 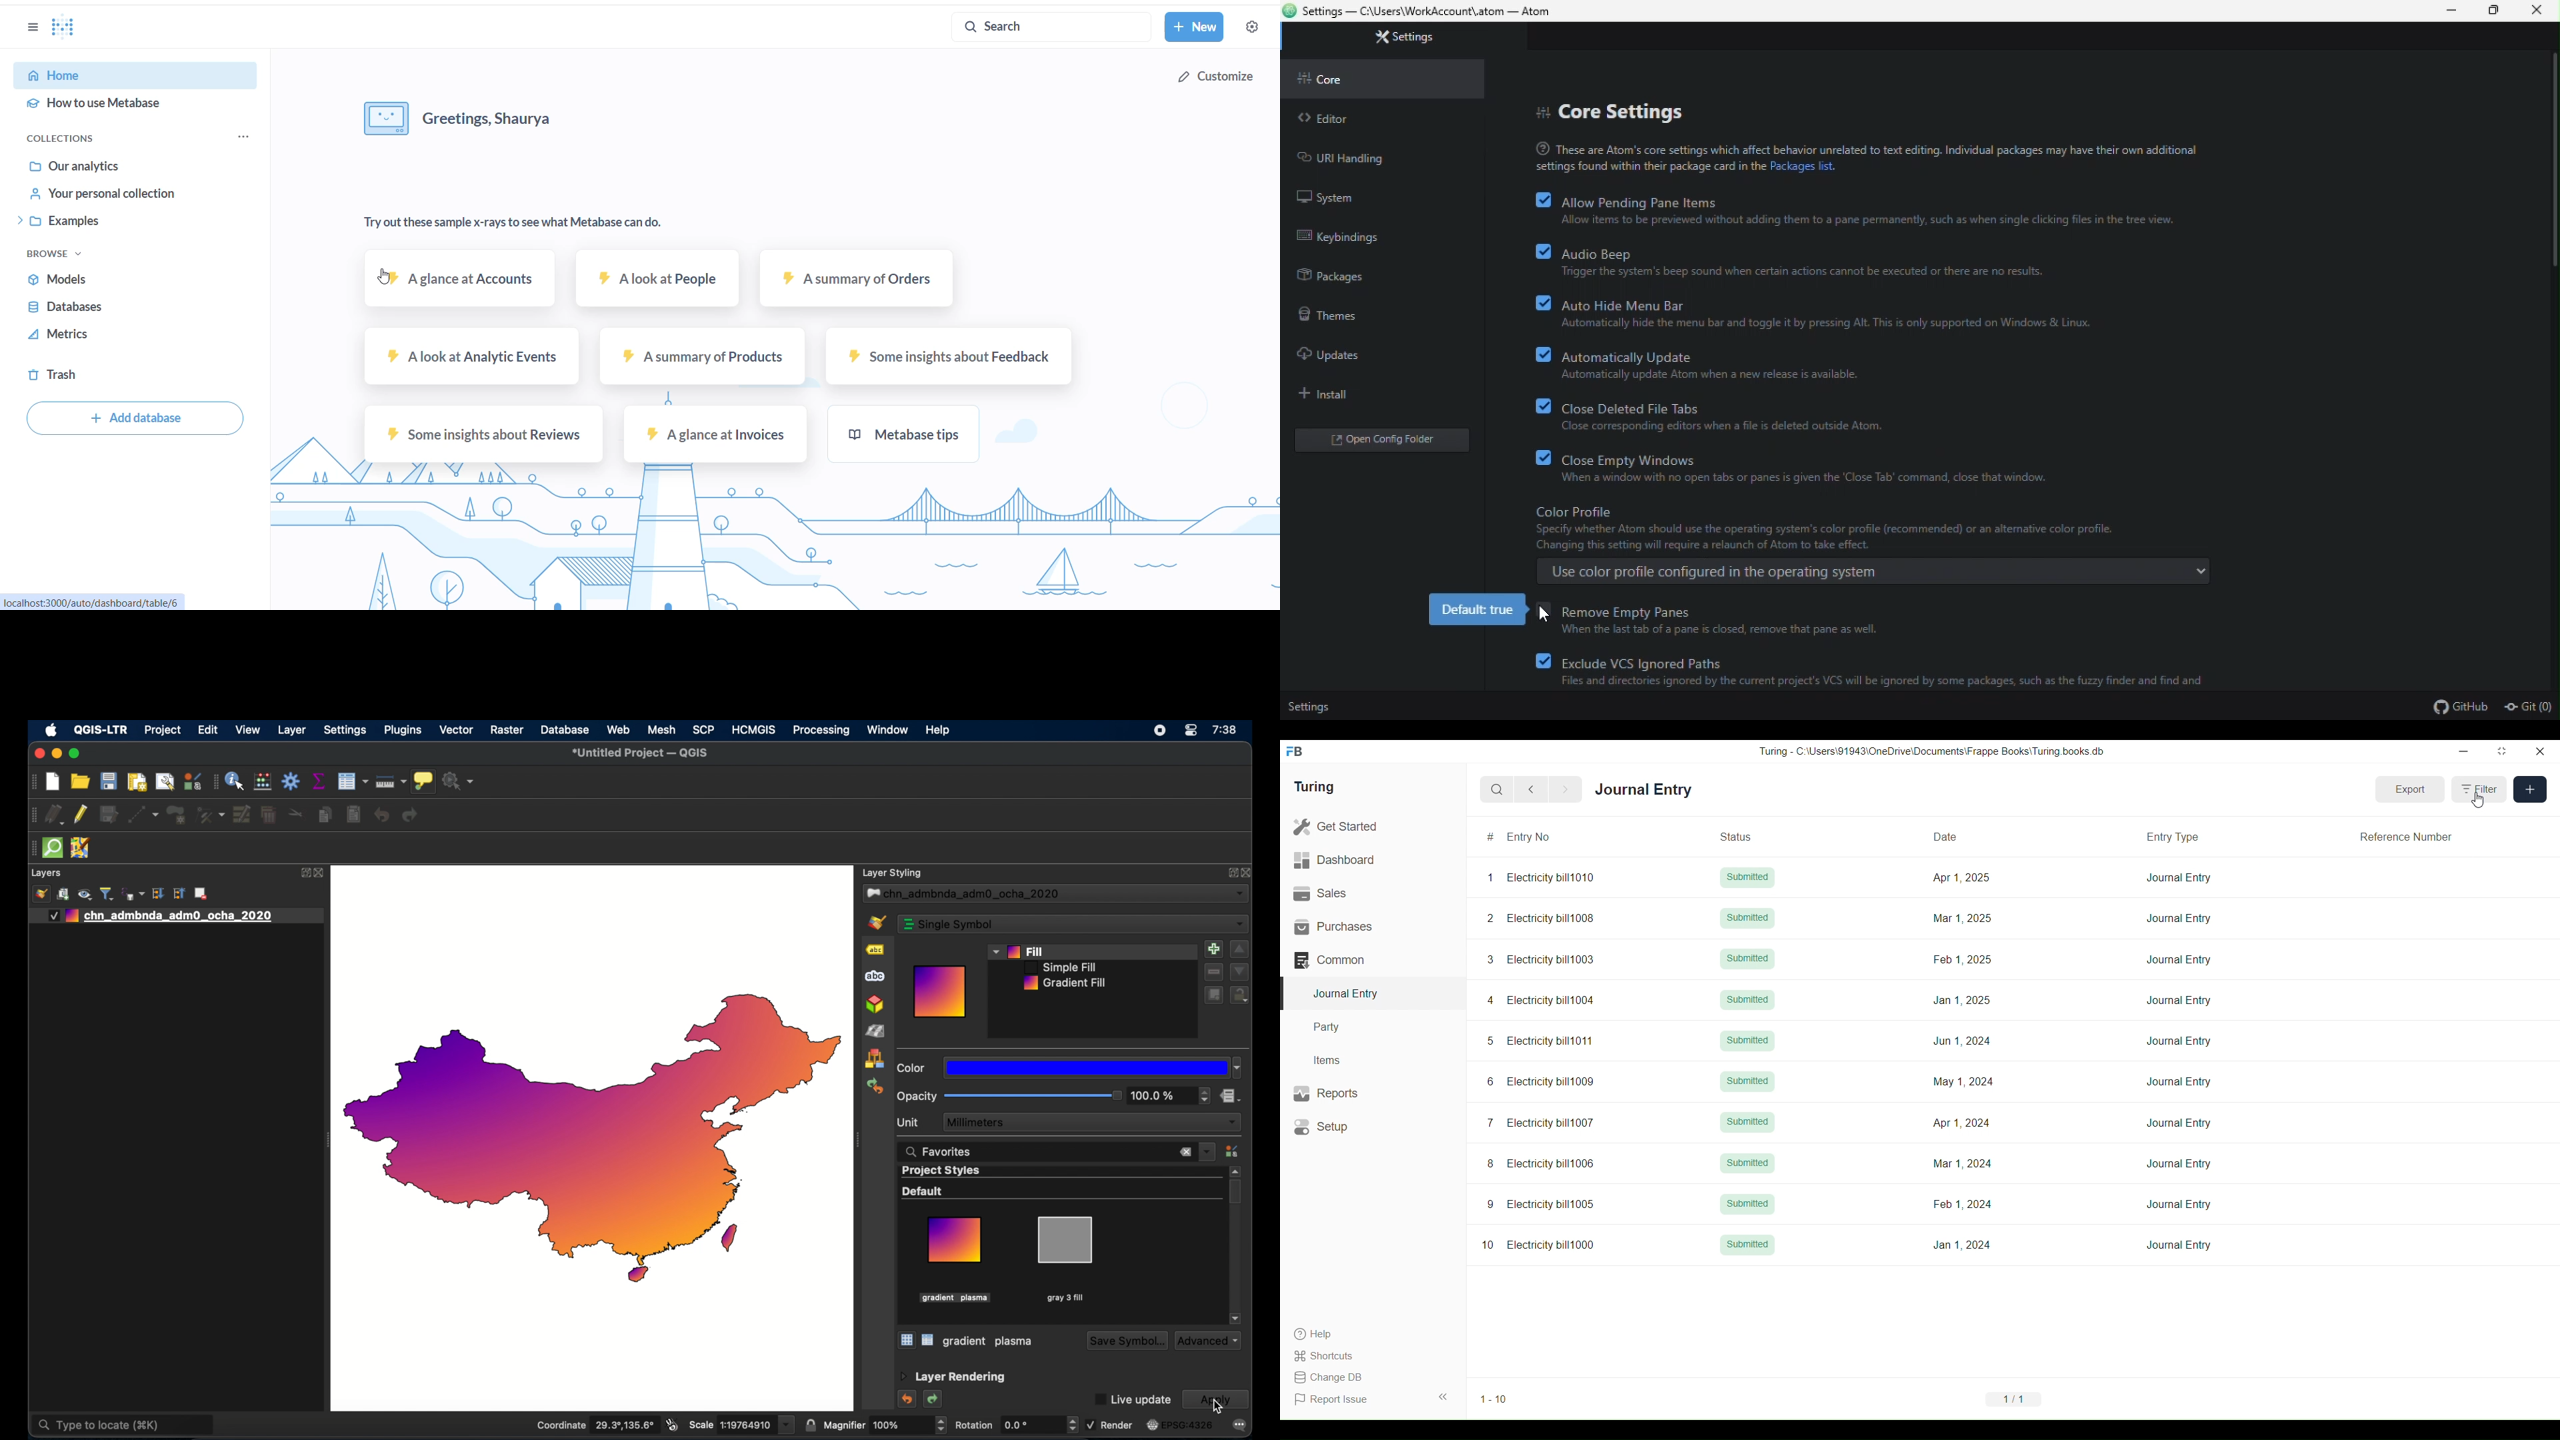 I want to click on close, so click(x=1247, y=873).